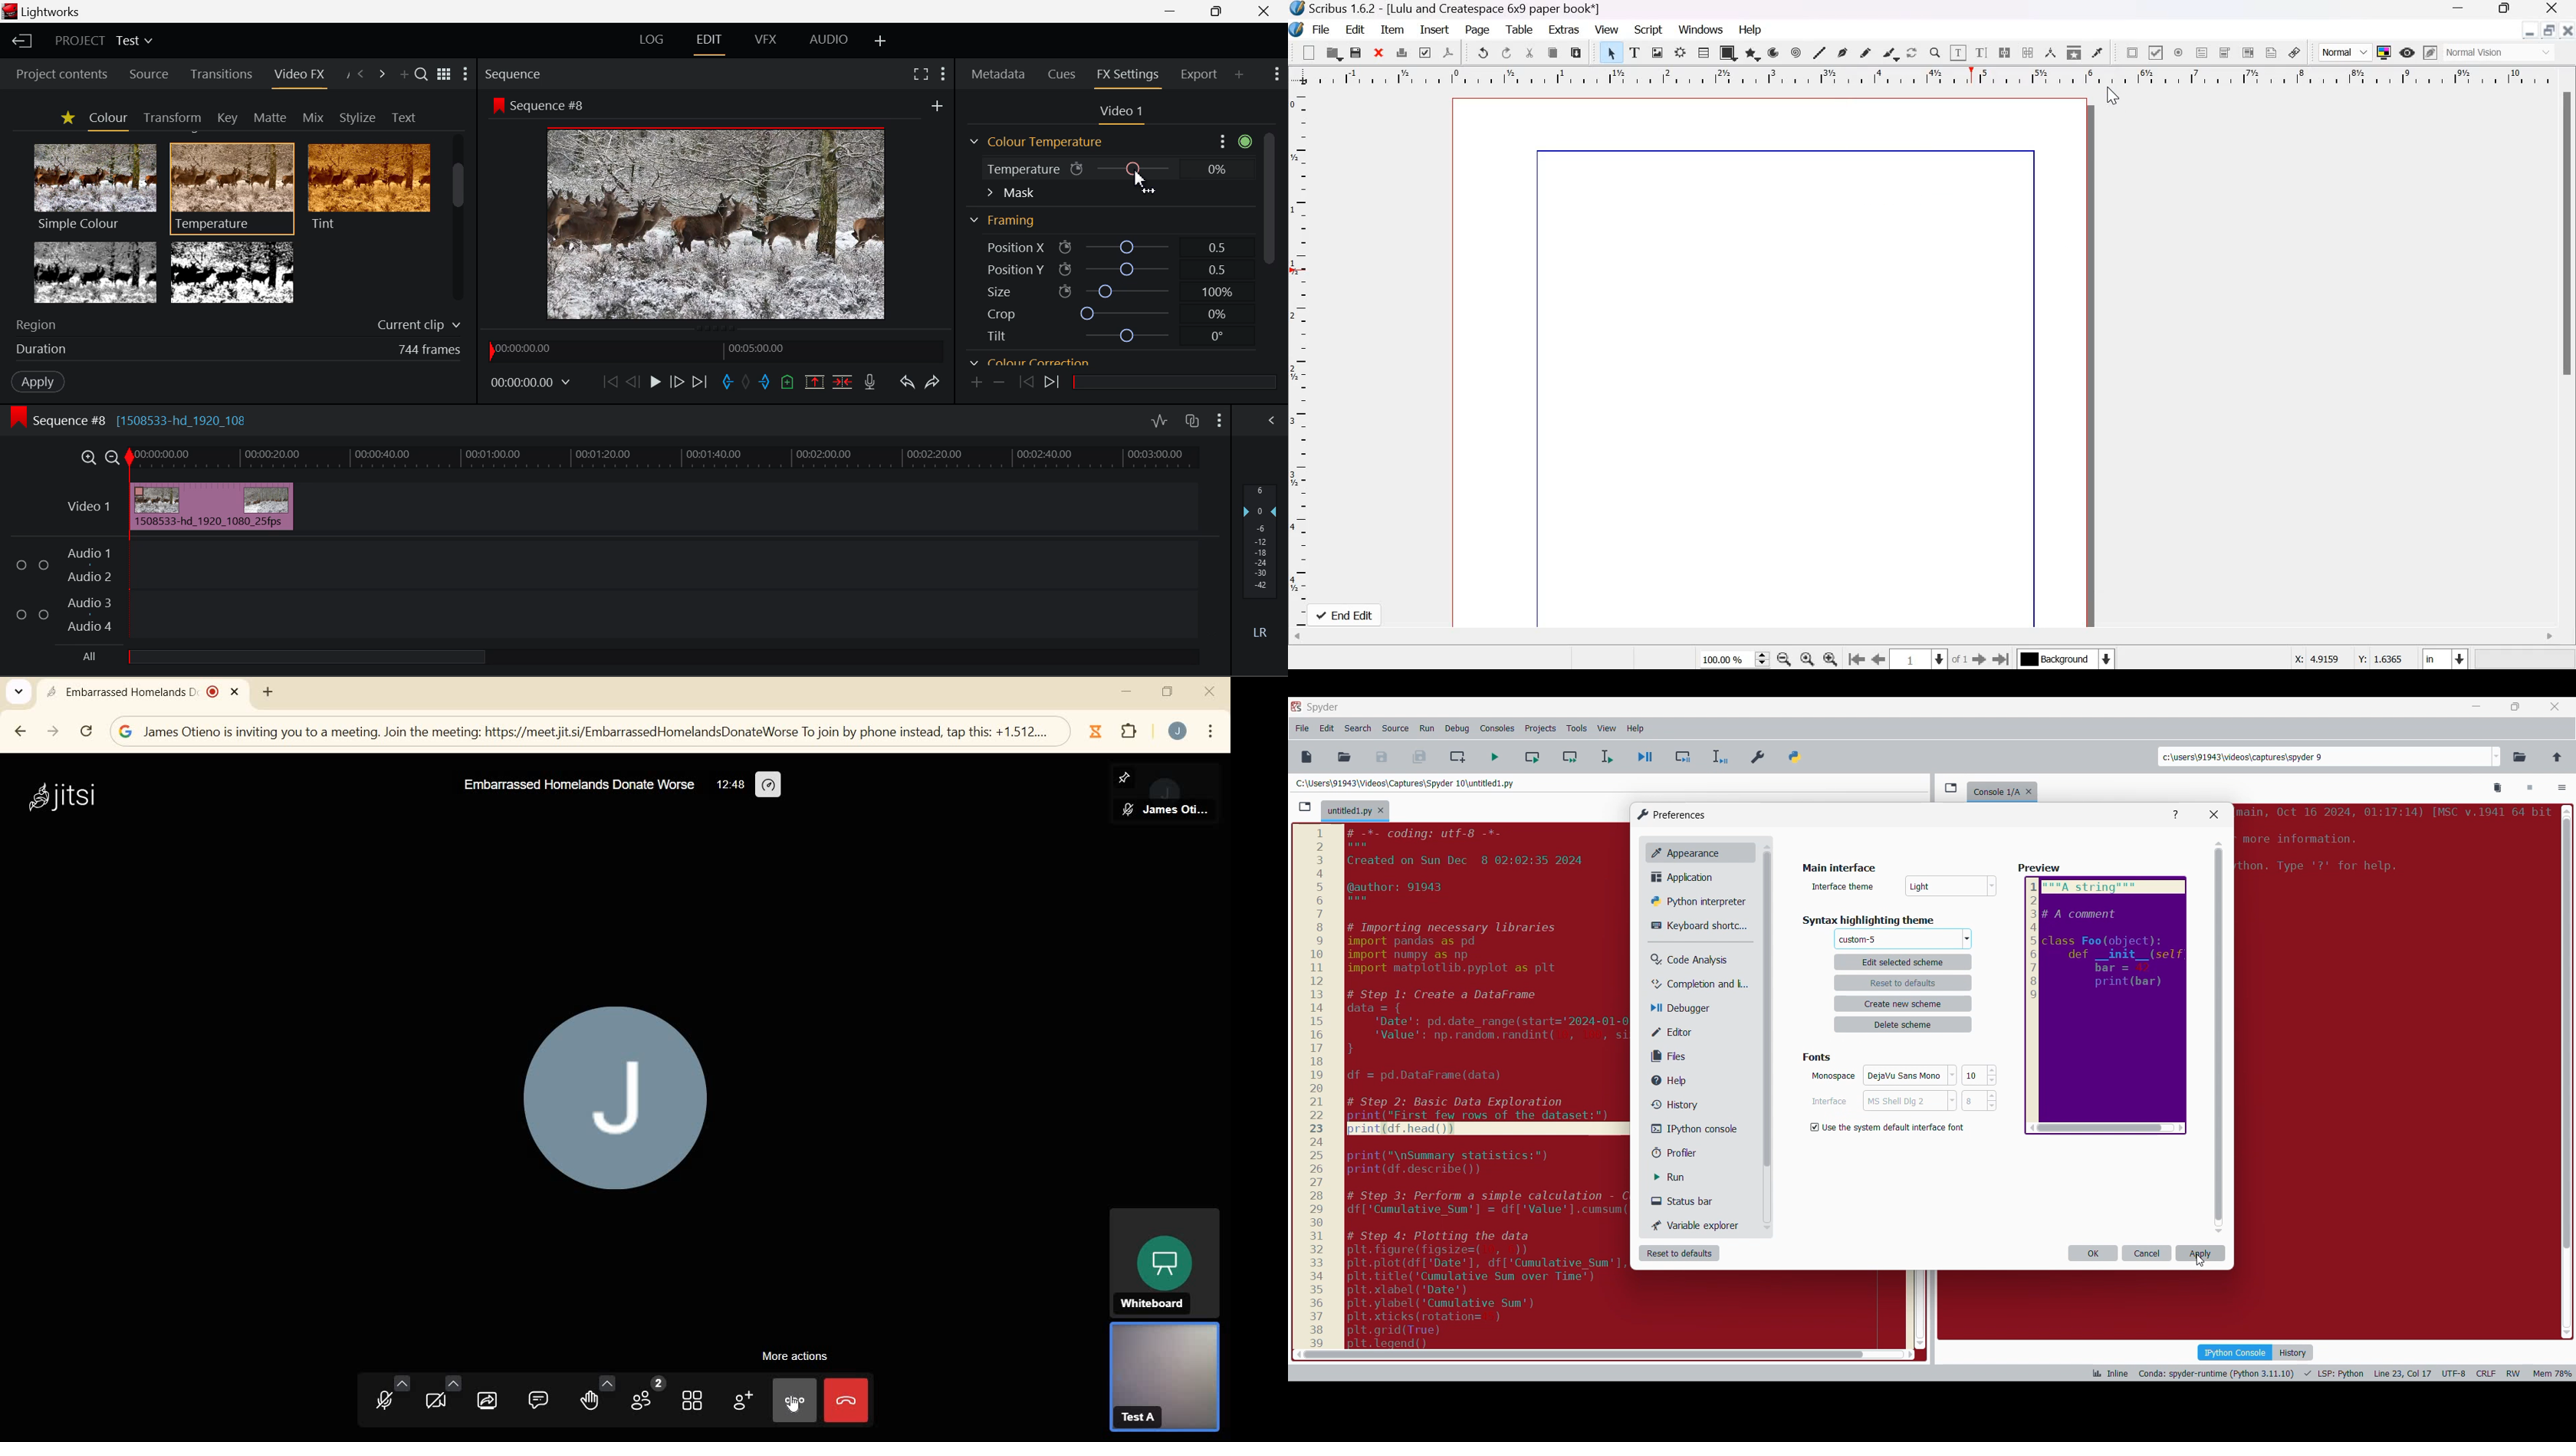  Describe the element at coordinates (1497, 729) in the screenshot. I see `Consoles menu` at that location.